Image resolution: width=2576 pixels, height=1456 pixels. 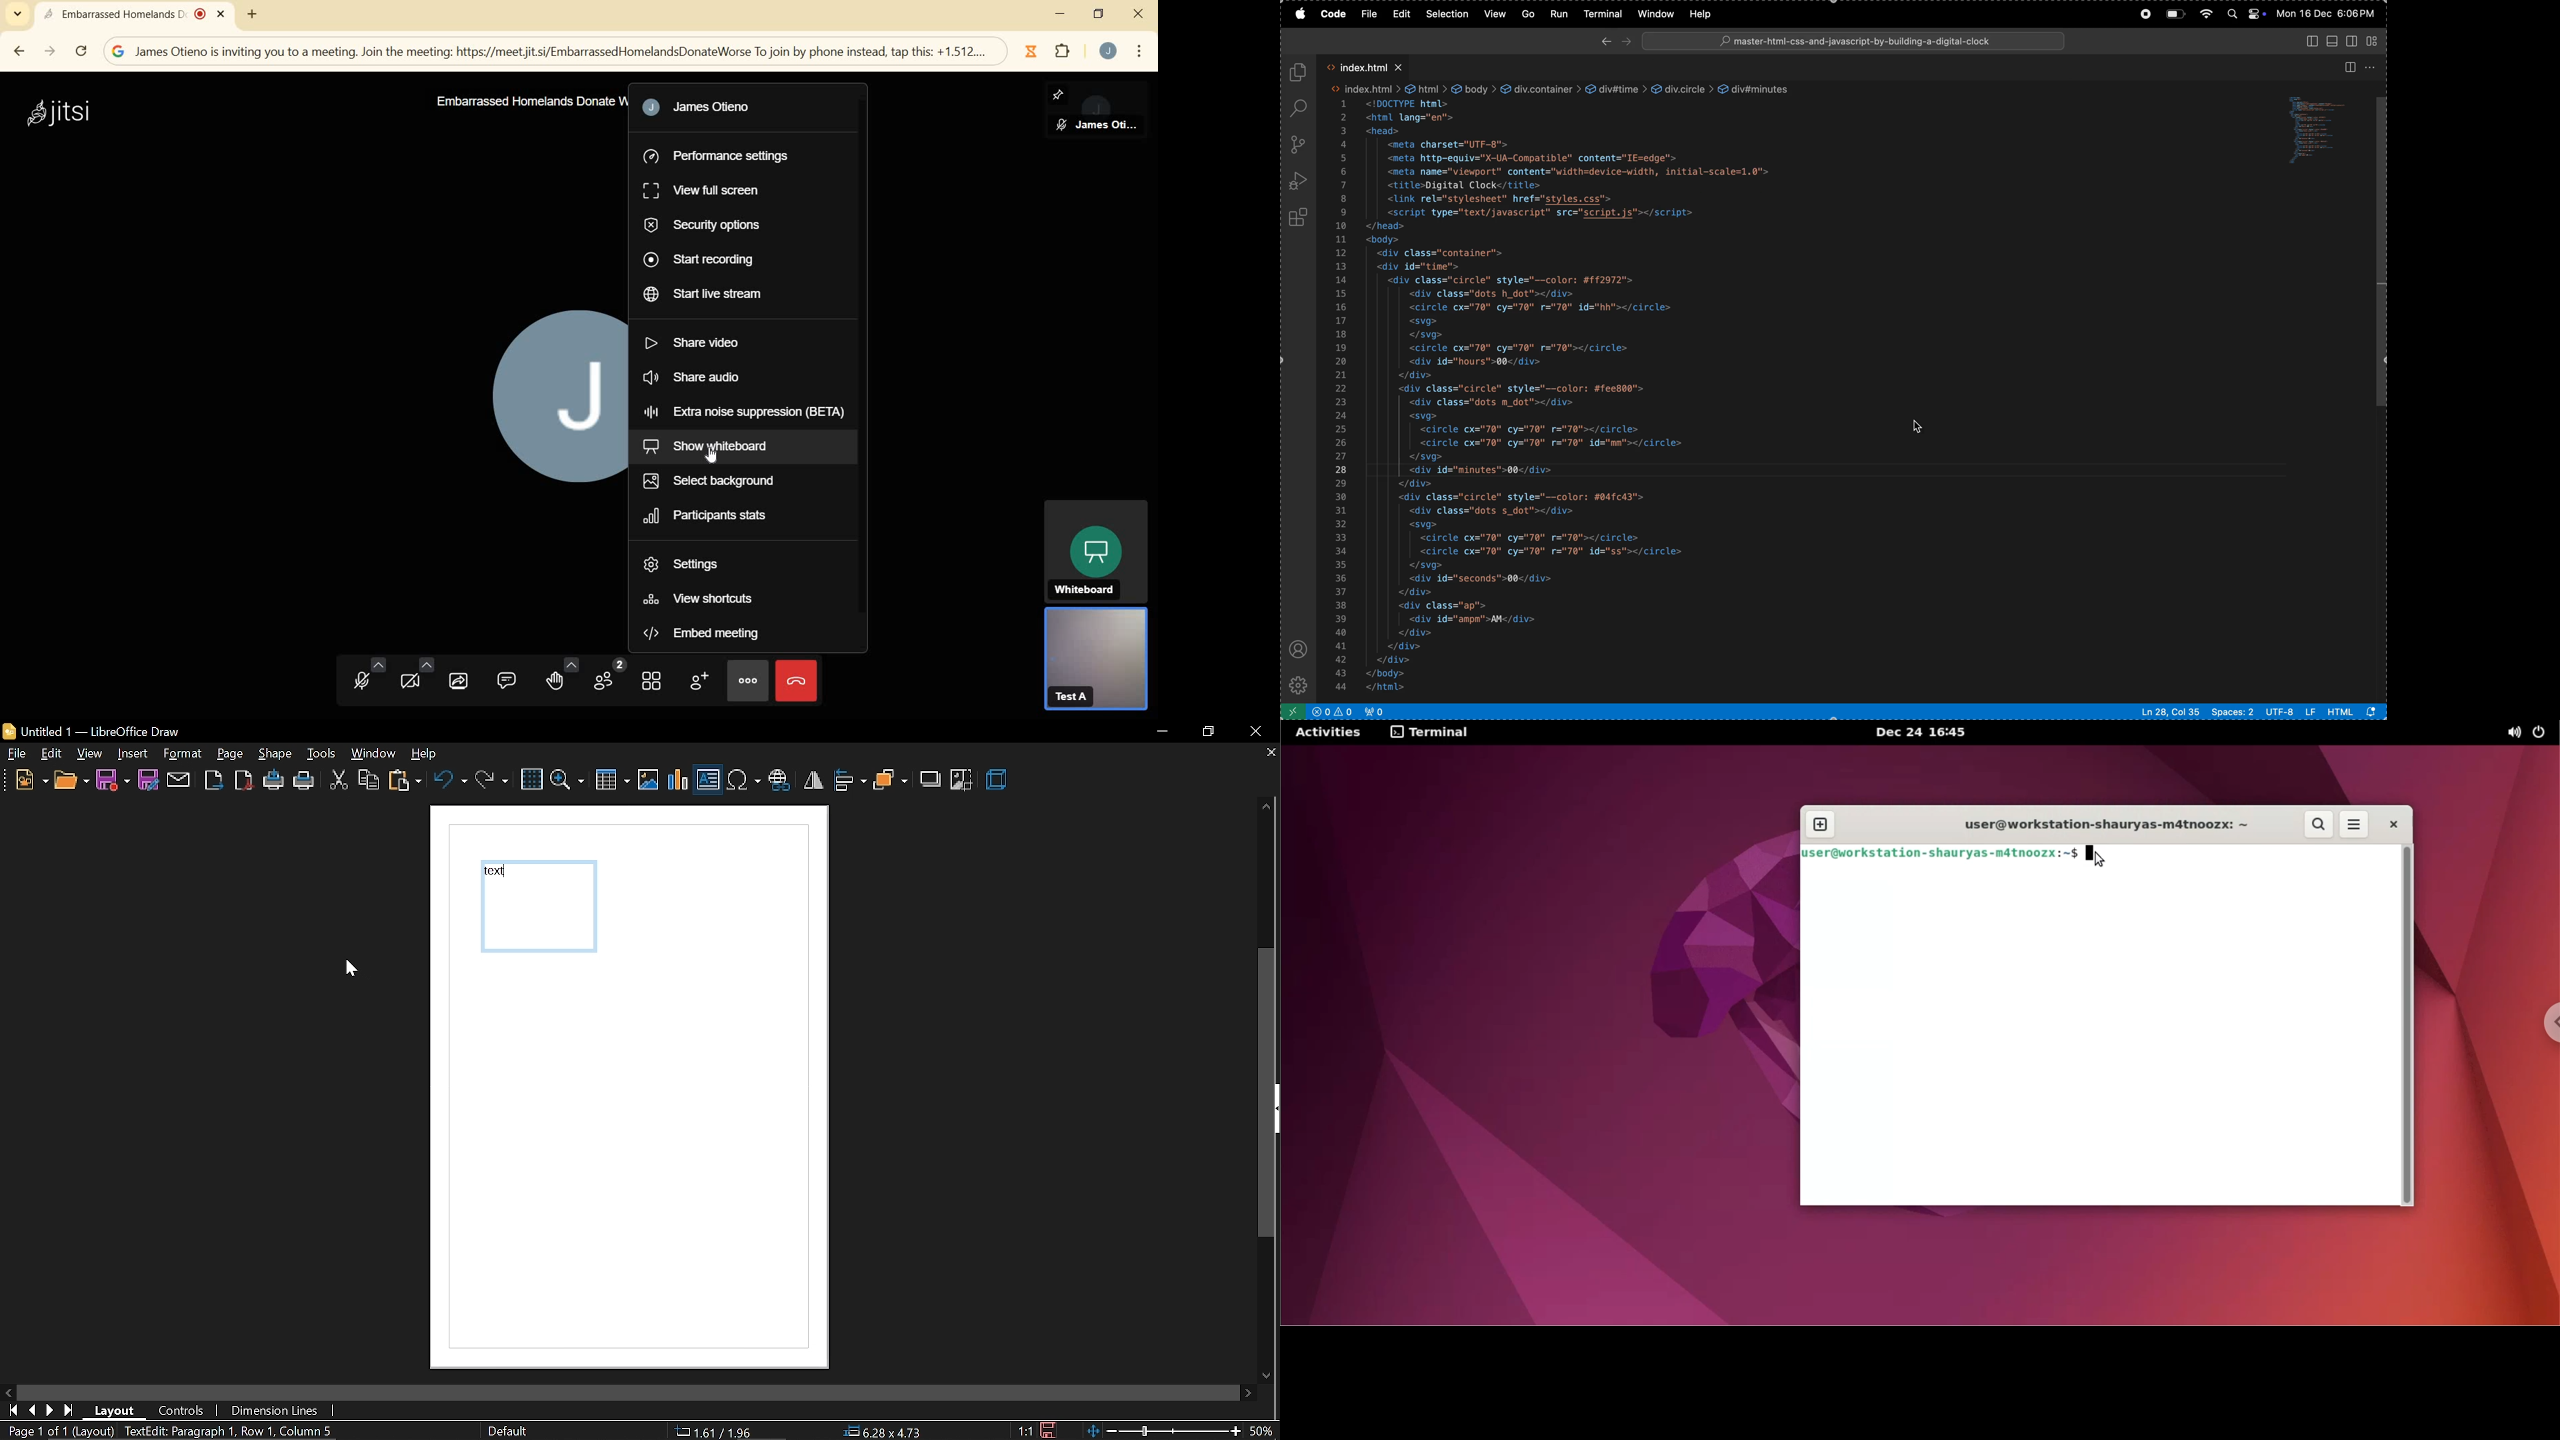 I want to click on redo, so click(x=492, y=779).